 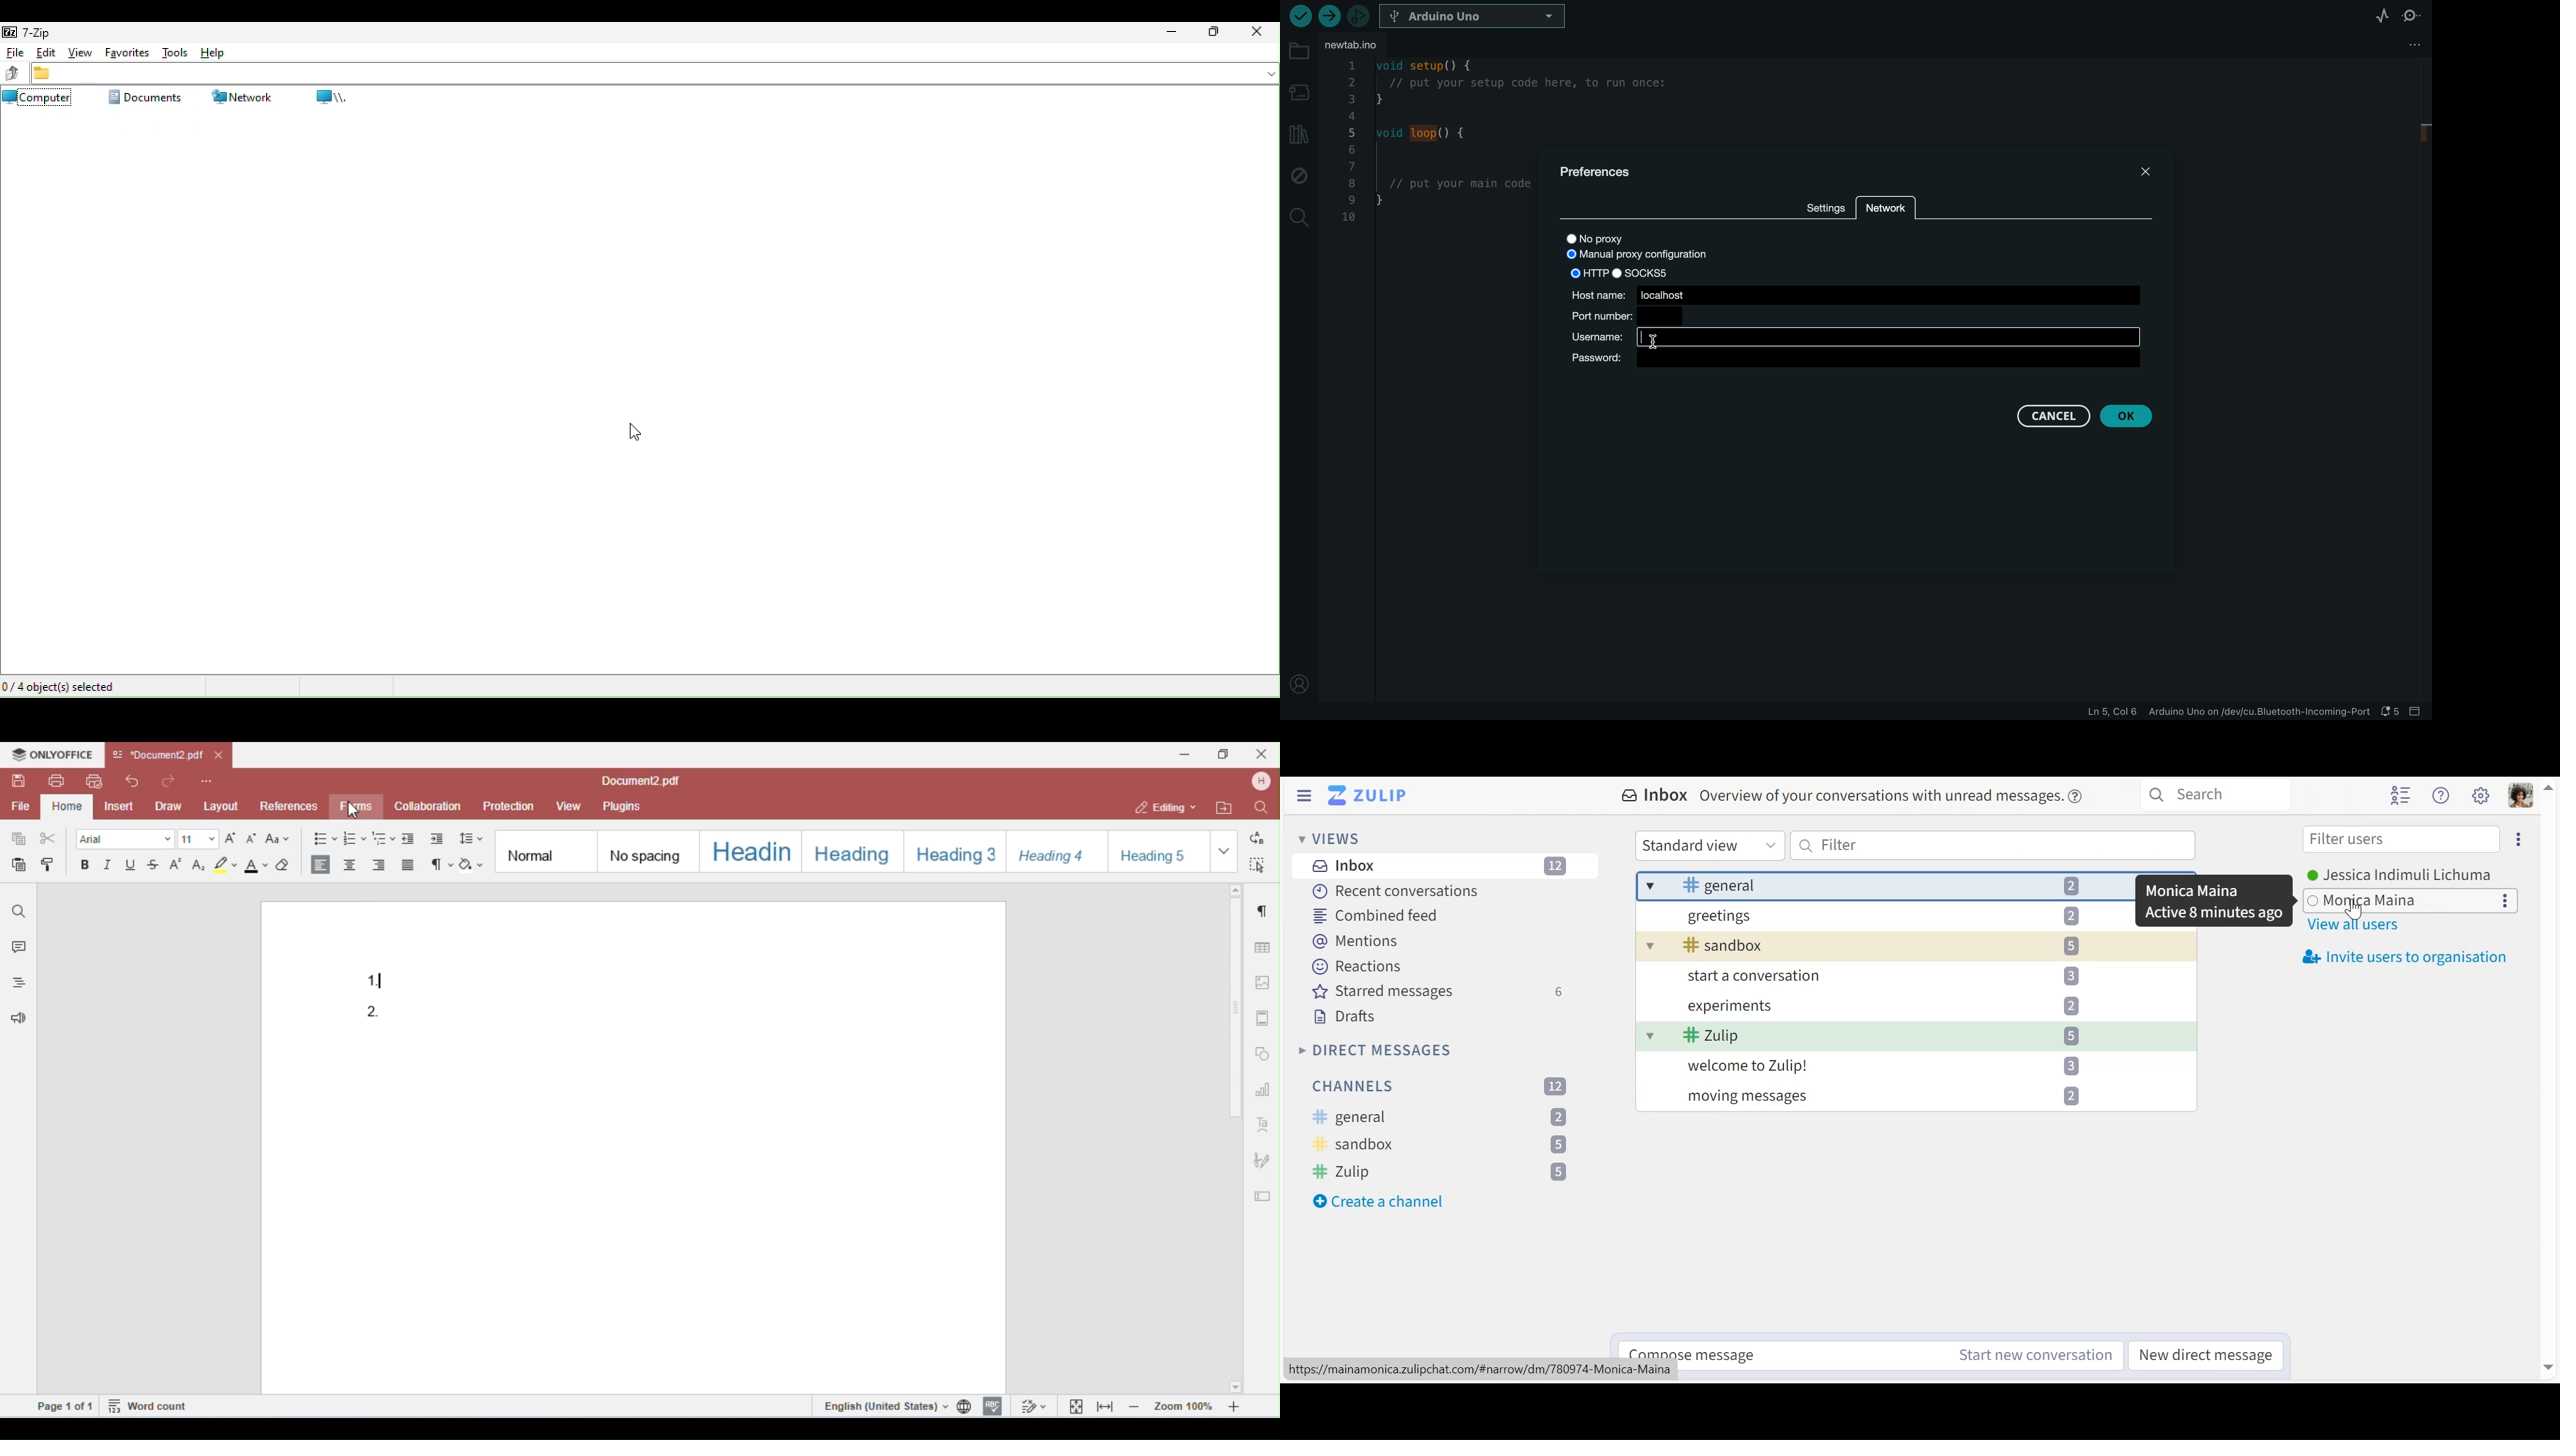 I want to click on message, so click(x=1919, y=1068).